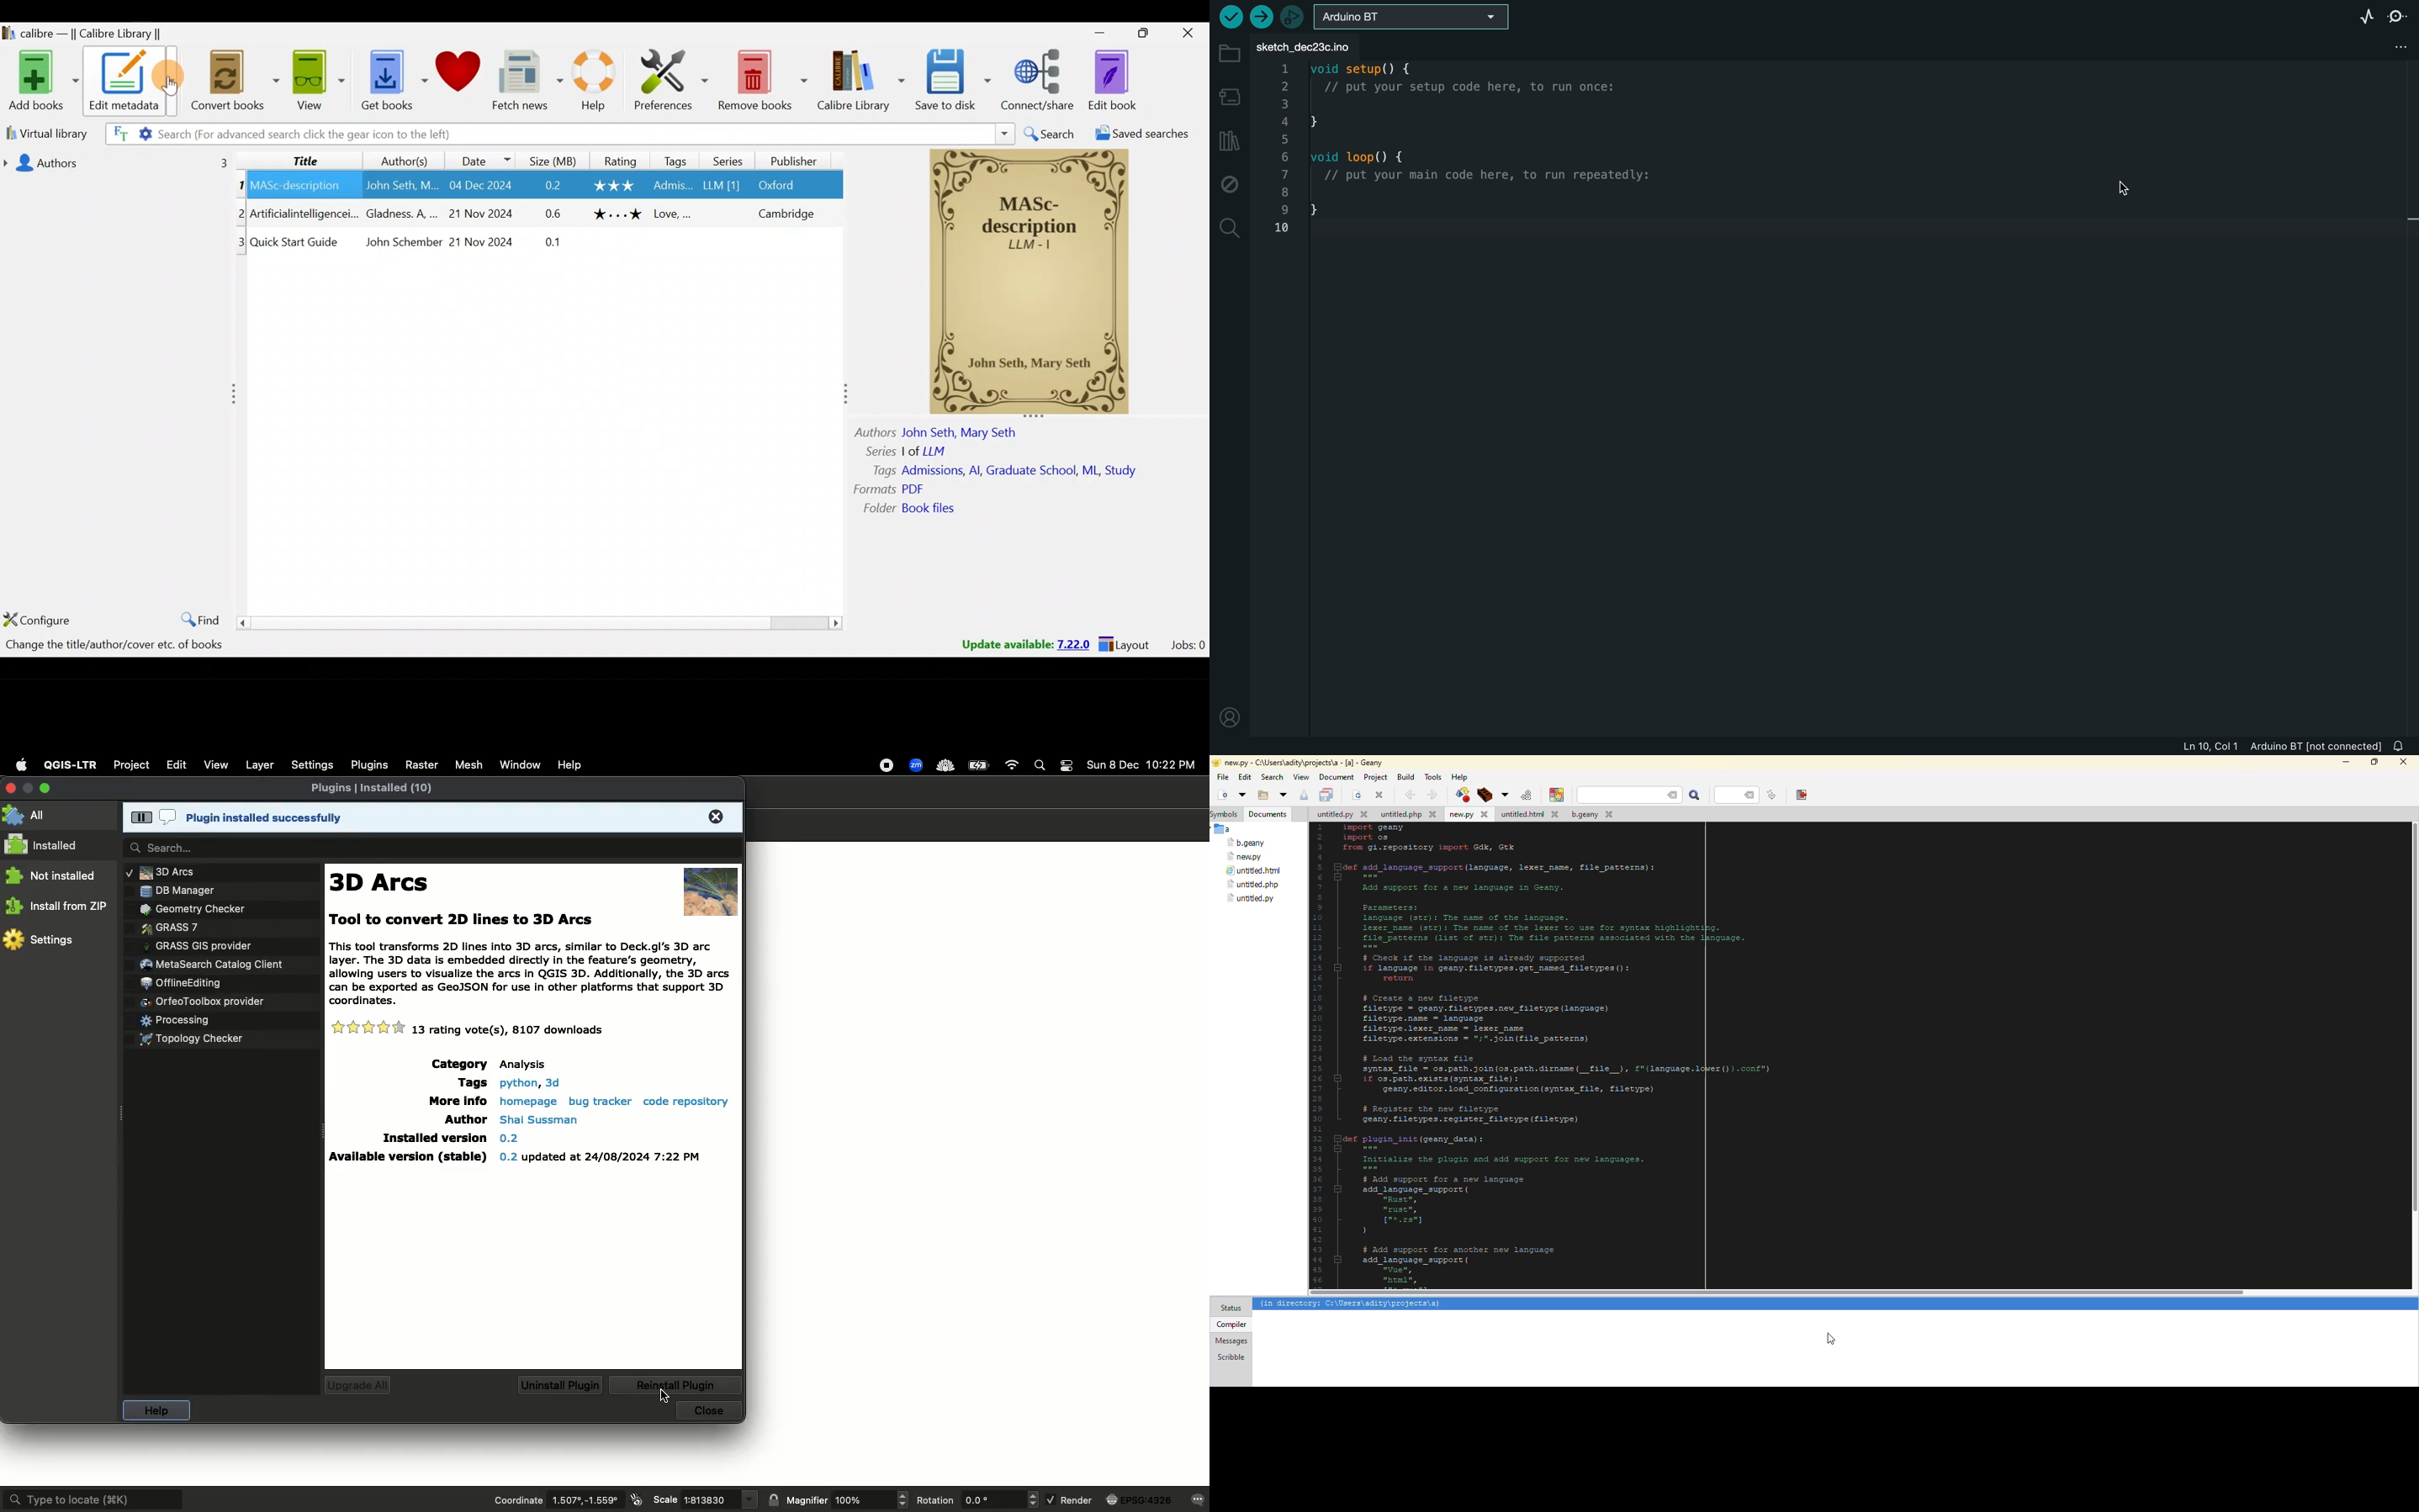 This screenshot has height=1512, width=2436. Describe the element at coordinates (153, 1411) in the screenshot. I see `Help` at that location.